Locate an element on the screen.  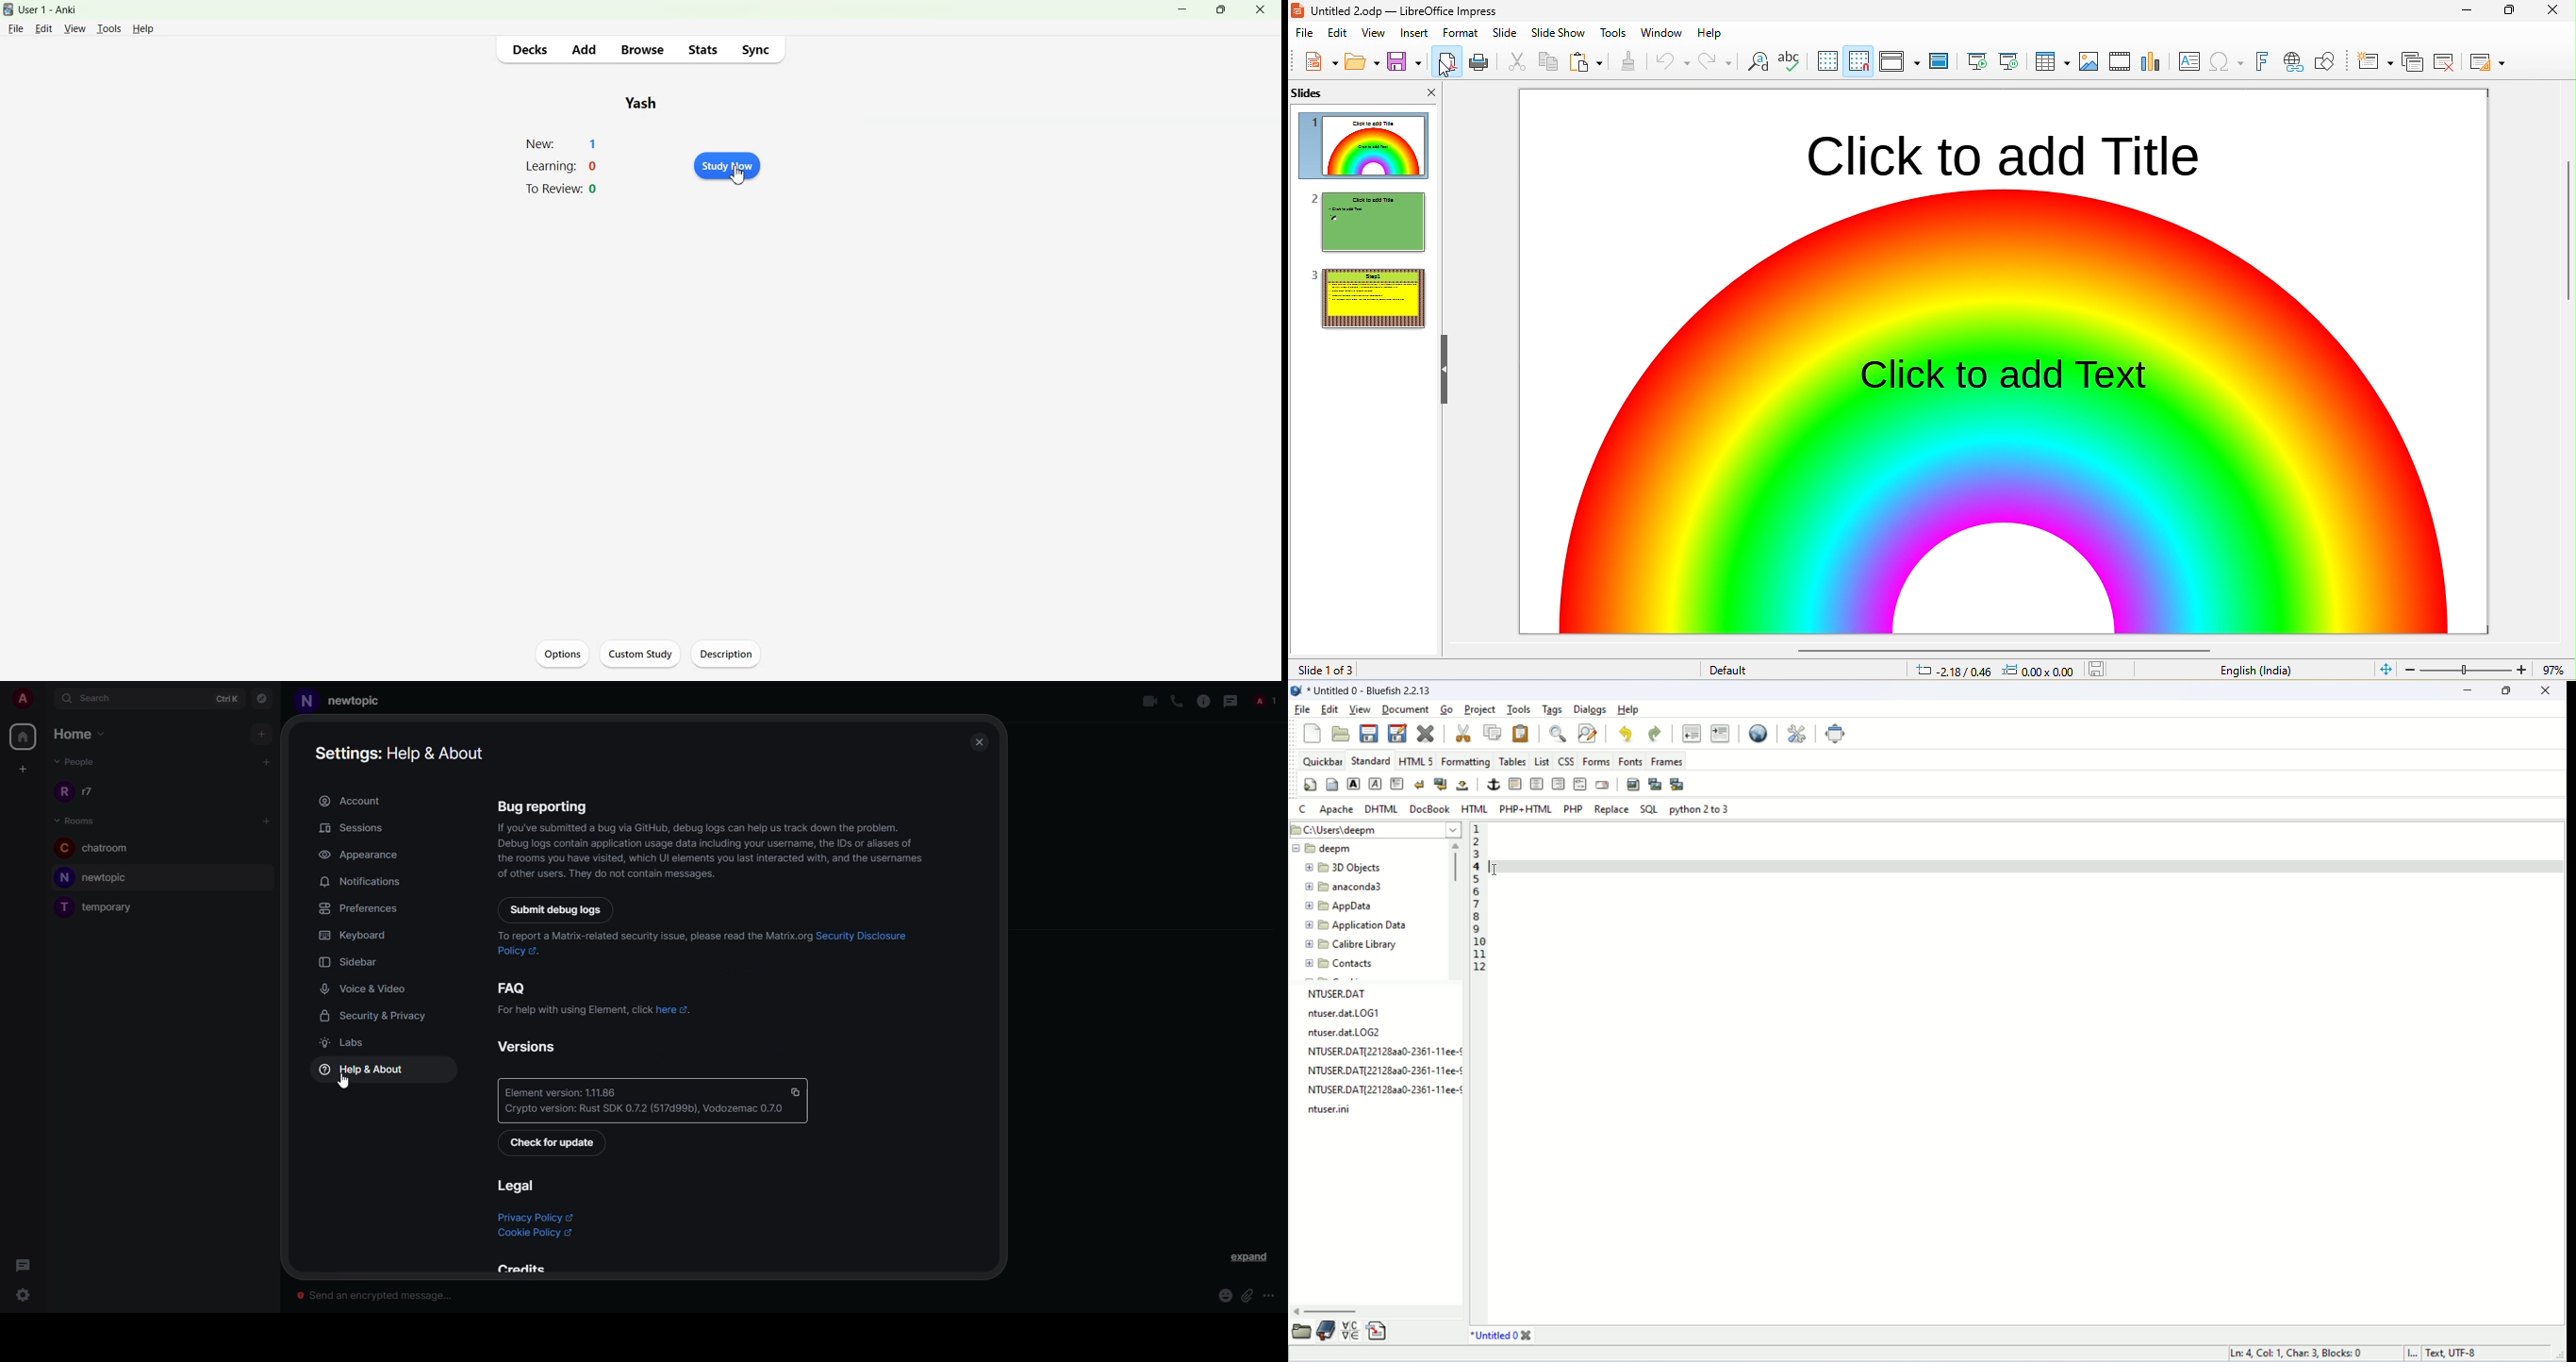
find and replace is located at coordinates (1586, 732).